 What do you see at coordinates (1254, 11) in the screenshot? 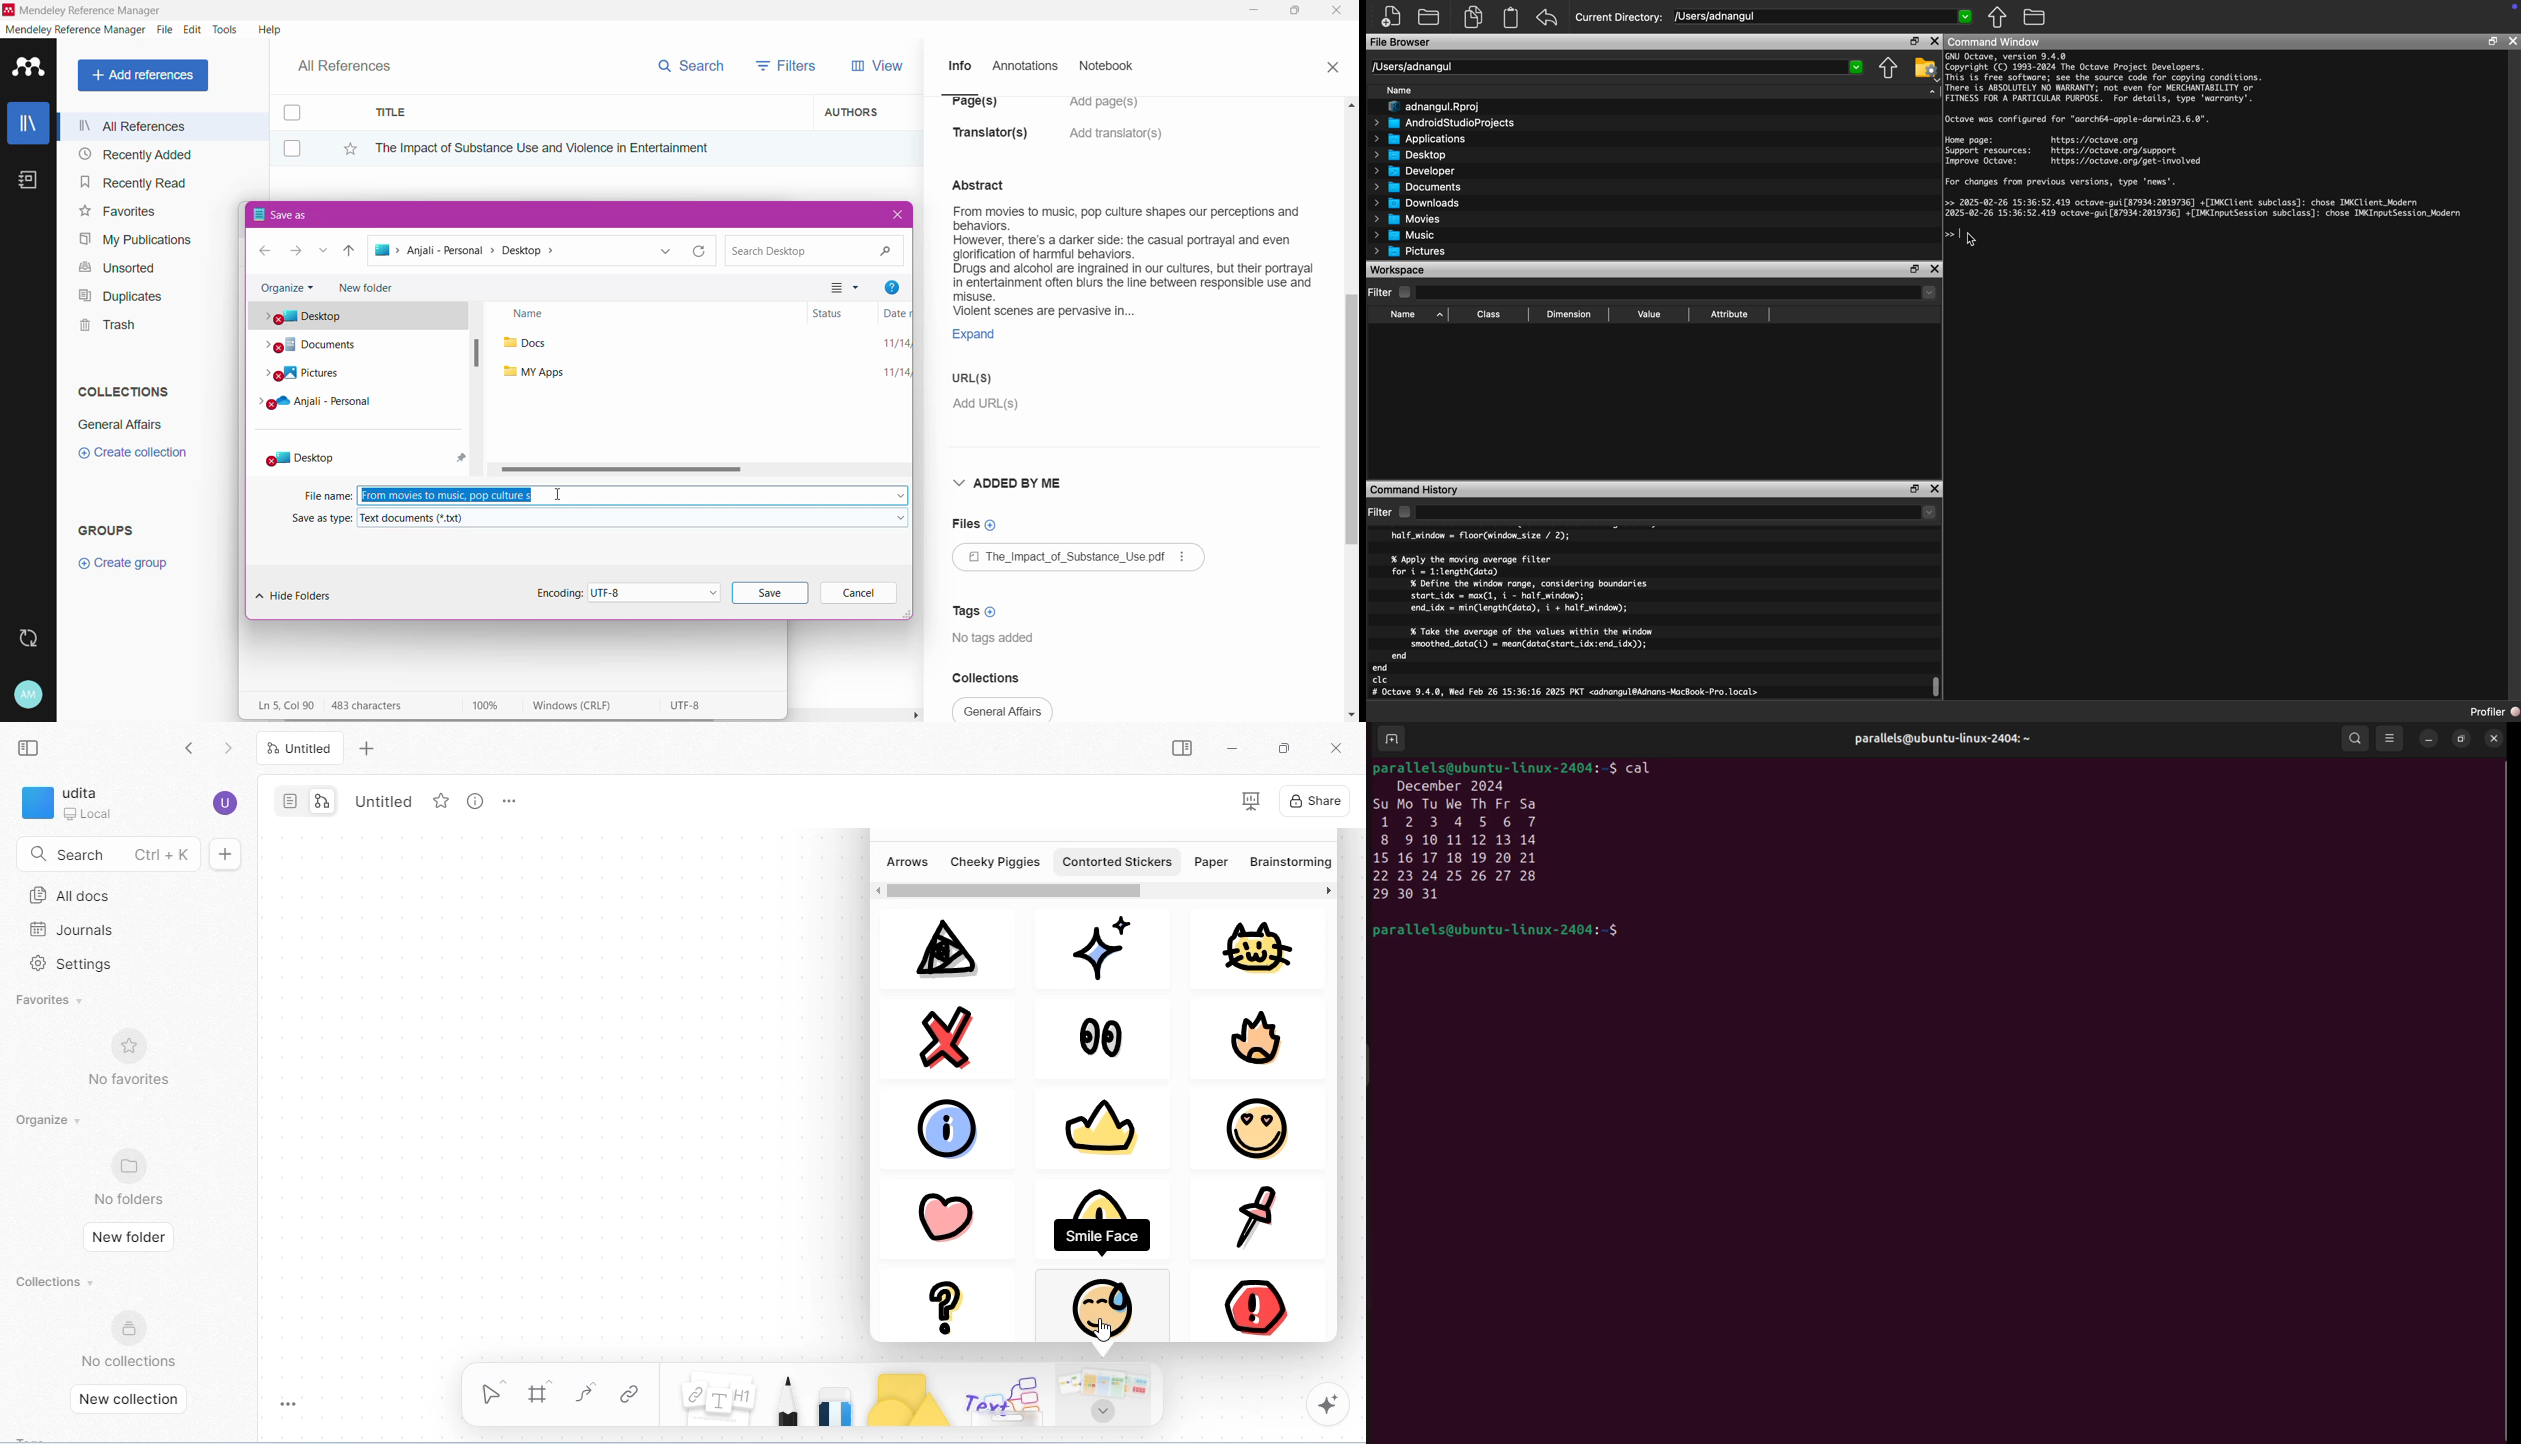
I see `Minimize` at bounding box center [1254, 11].